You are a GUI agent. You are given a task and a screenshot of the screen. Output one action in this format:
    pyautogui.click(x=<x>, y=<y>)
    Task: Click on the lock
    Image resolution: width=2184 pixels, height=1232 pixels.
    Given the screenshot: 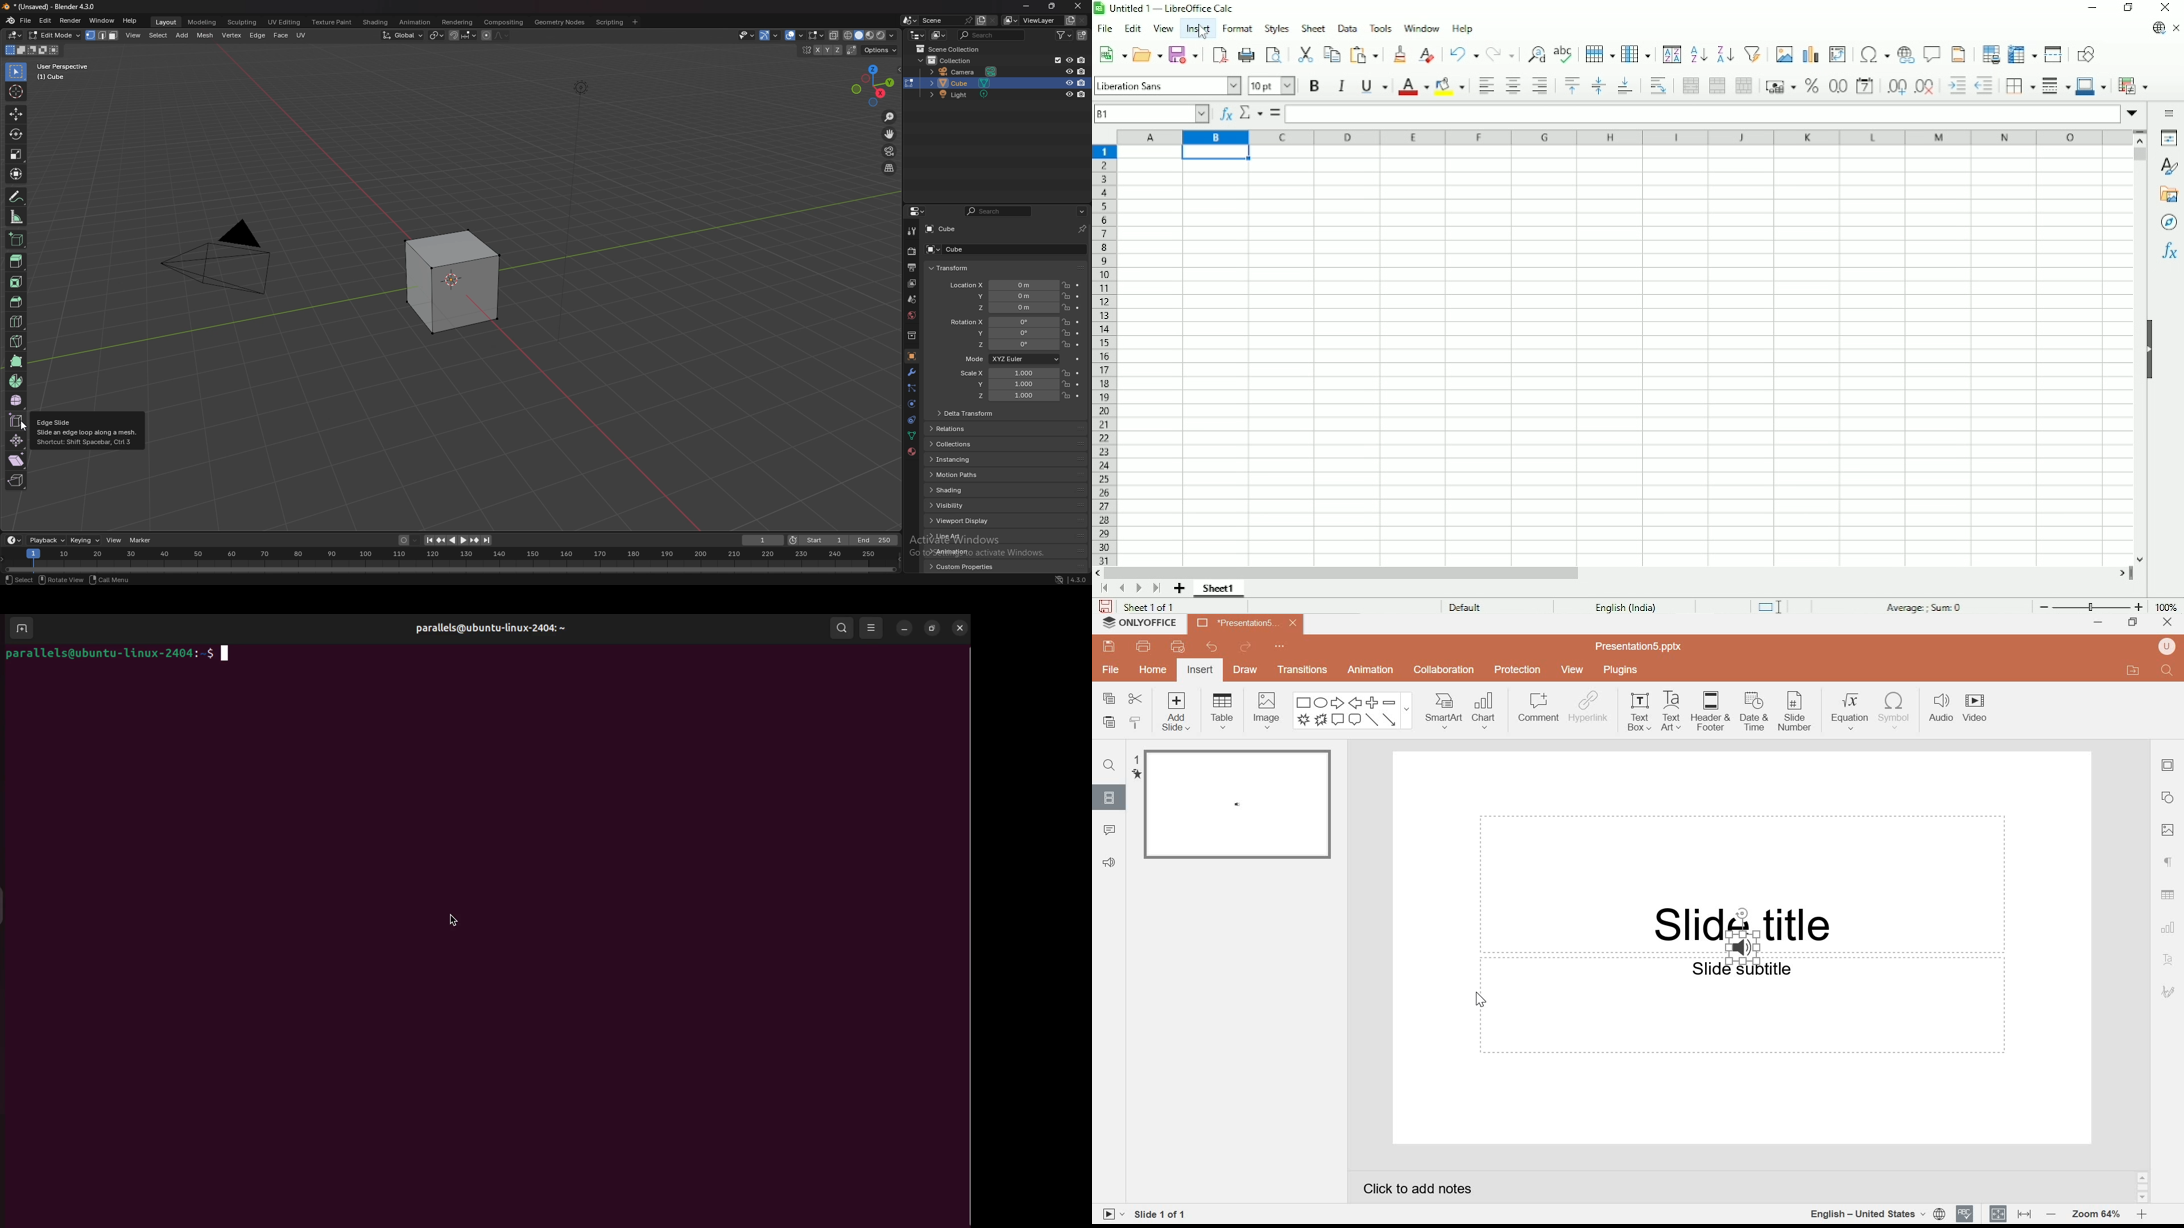 What is the action you would take?
    pyautogui.click(x=1066, y=322)
    